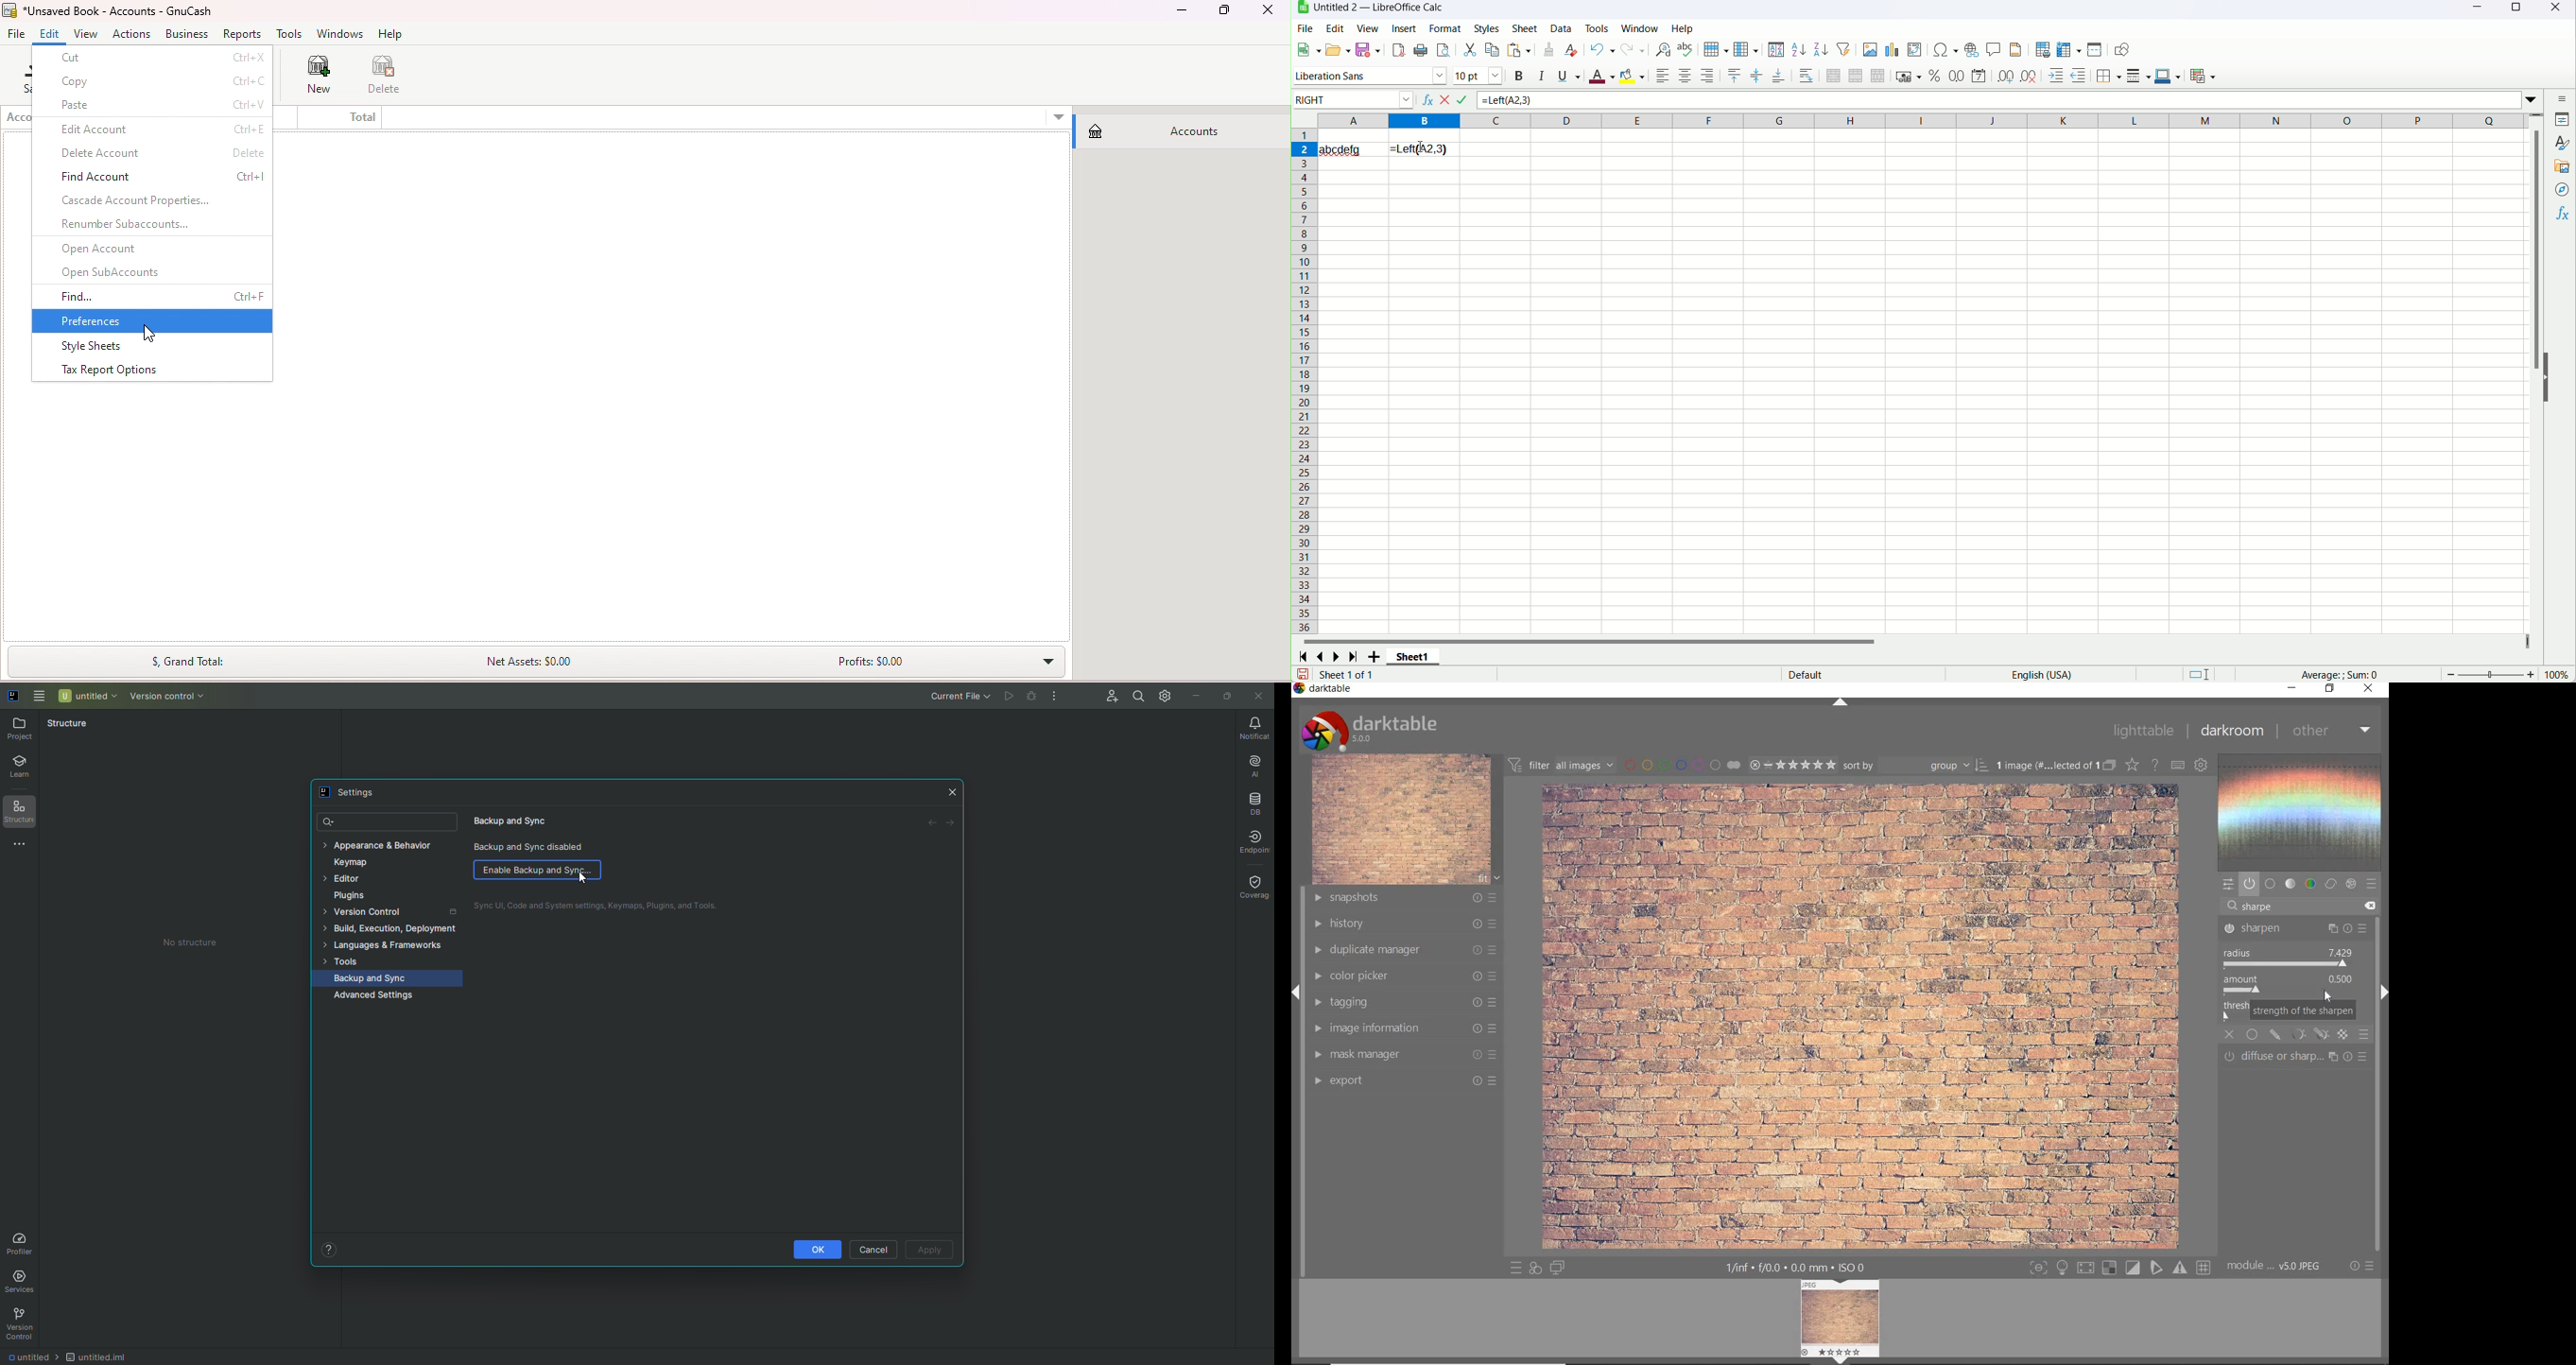 The height and width of the screenshot is (1372, 2576). Describe the element at coordinates (1350, 675) in the screenshot. I see `sheet 1 of 1` at that location.